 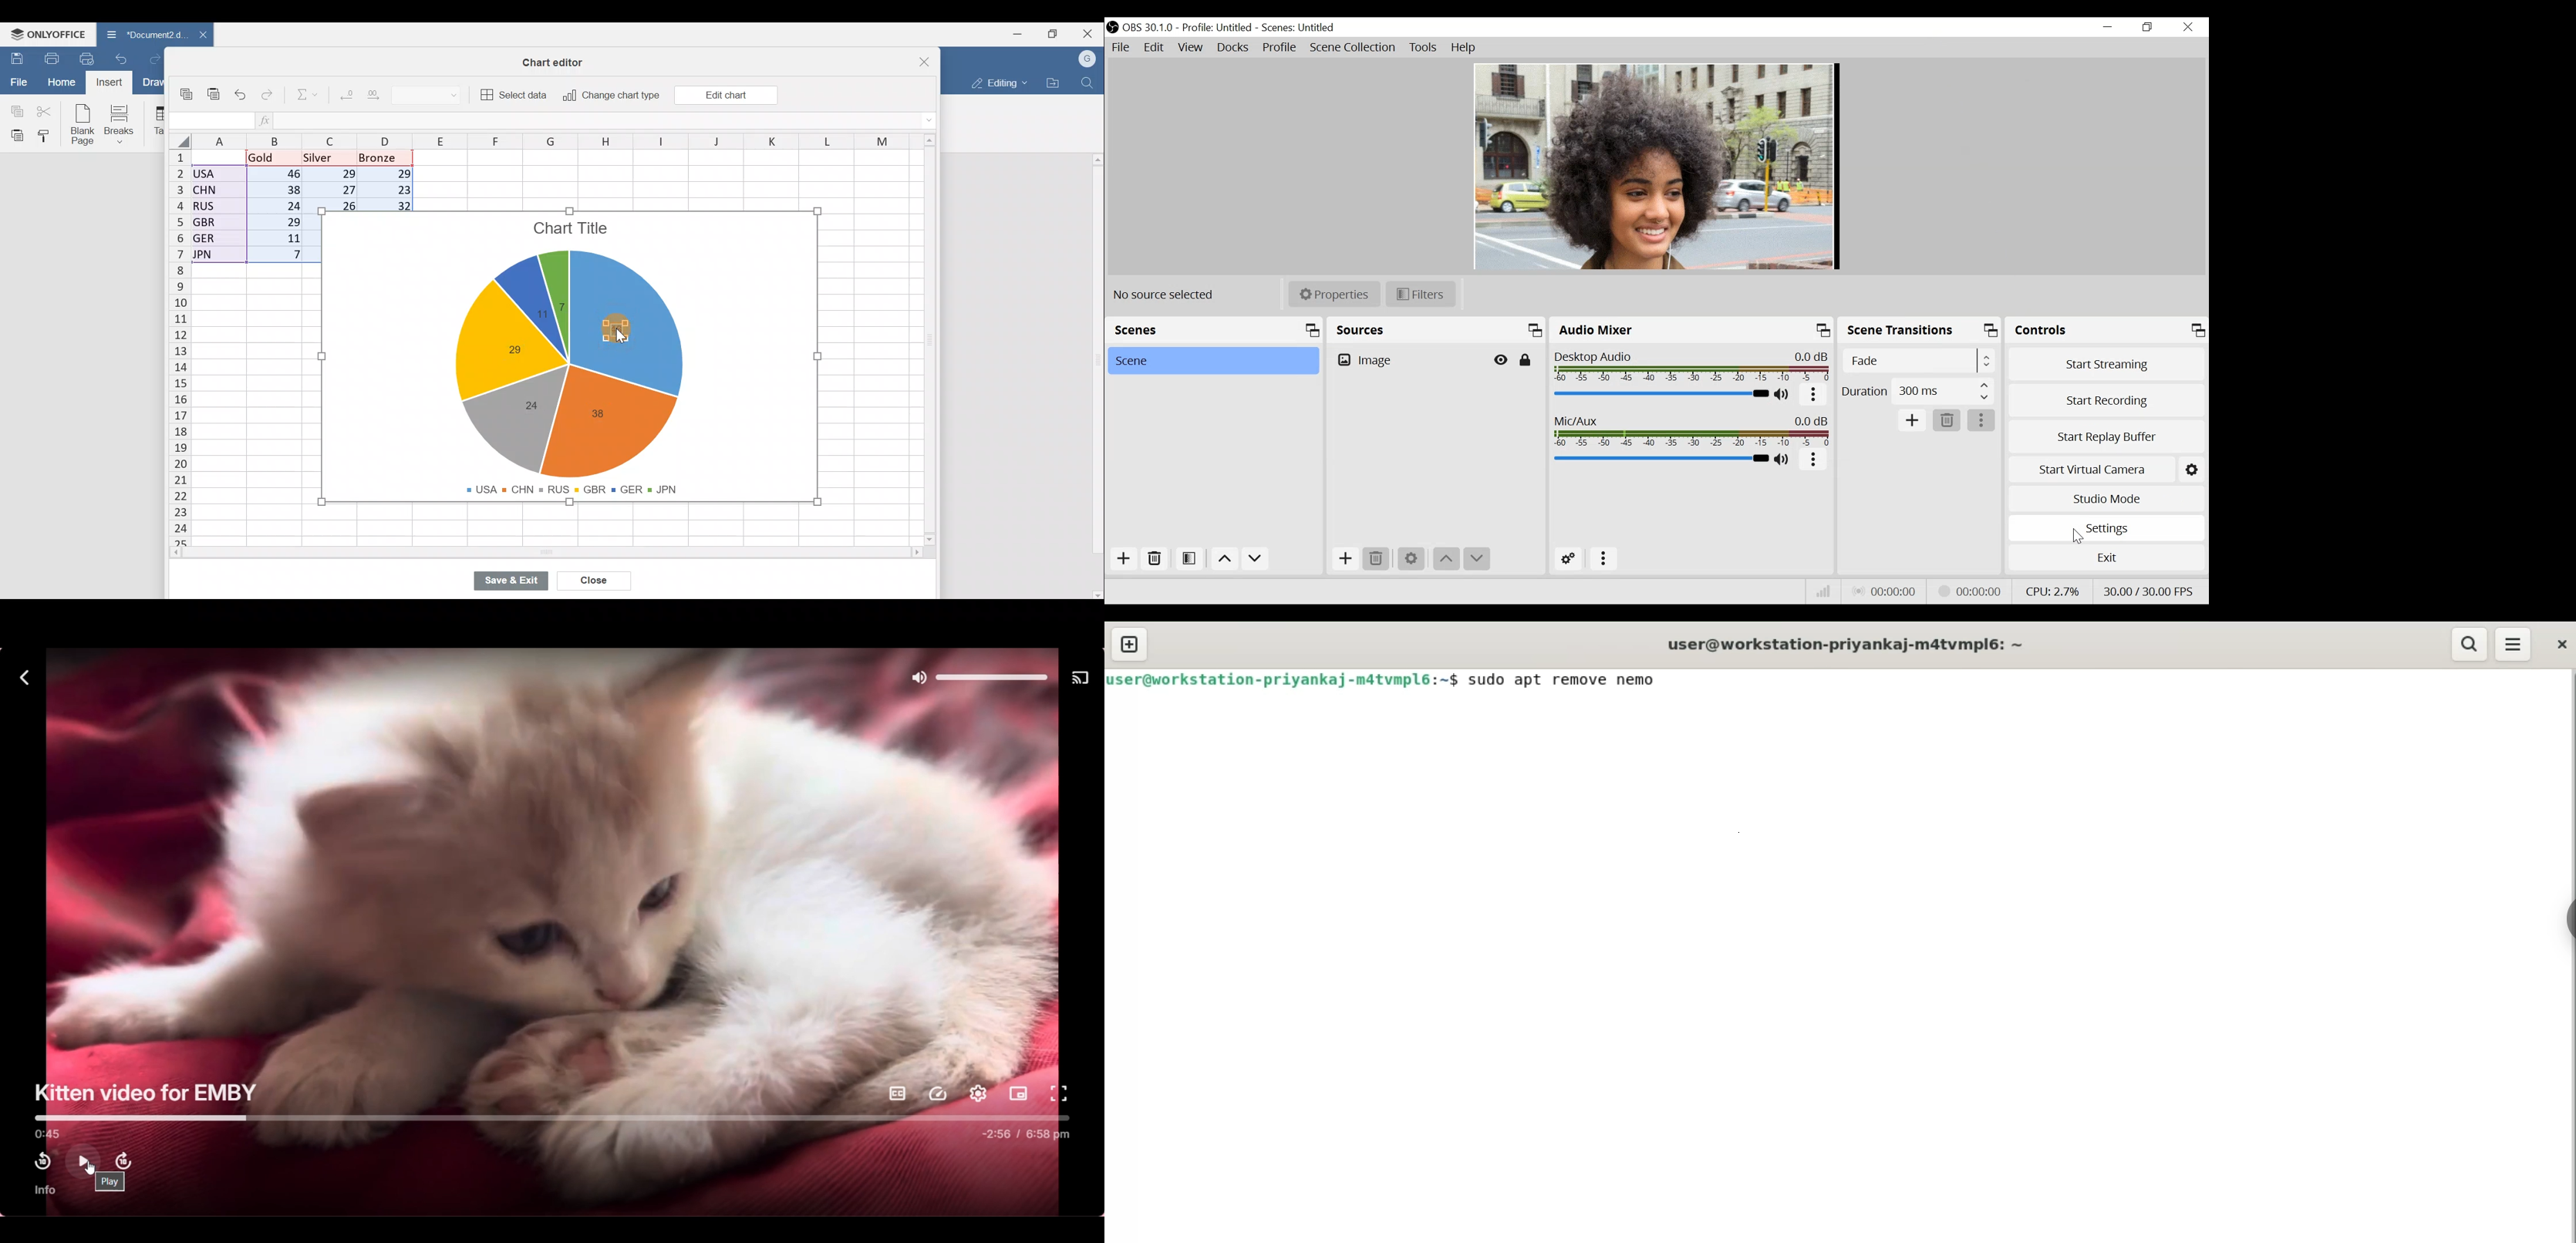 What do you see at coordinates (1948, 421) in the screenshot?
I see `delete` at bounding box center [1948, 421].